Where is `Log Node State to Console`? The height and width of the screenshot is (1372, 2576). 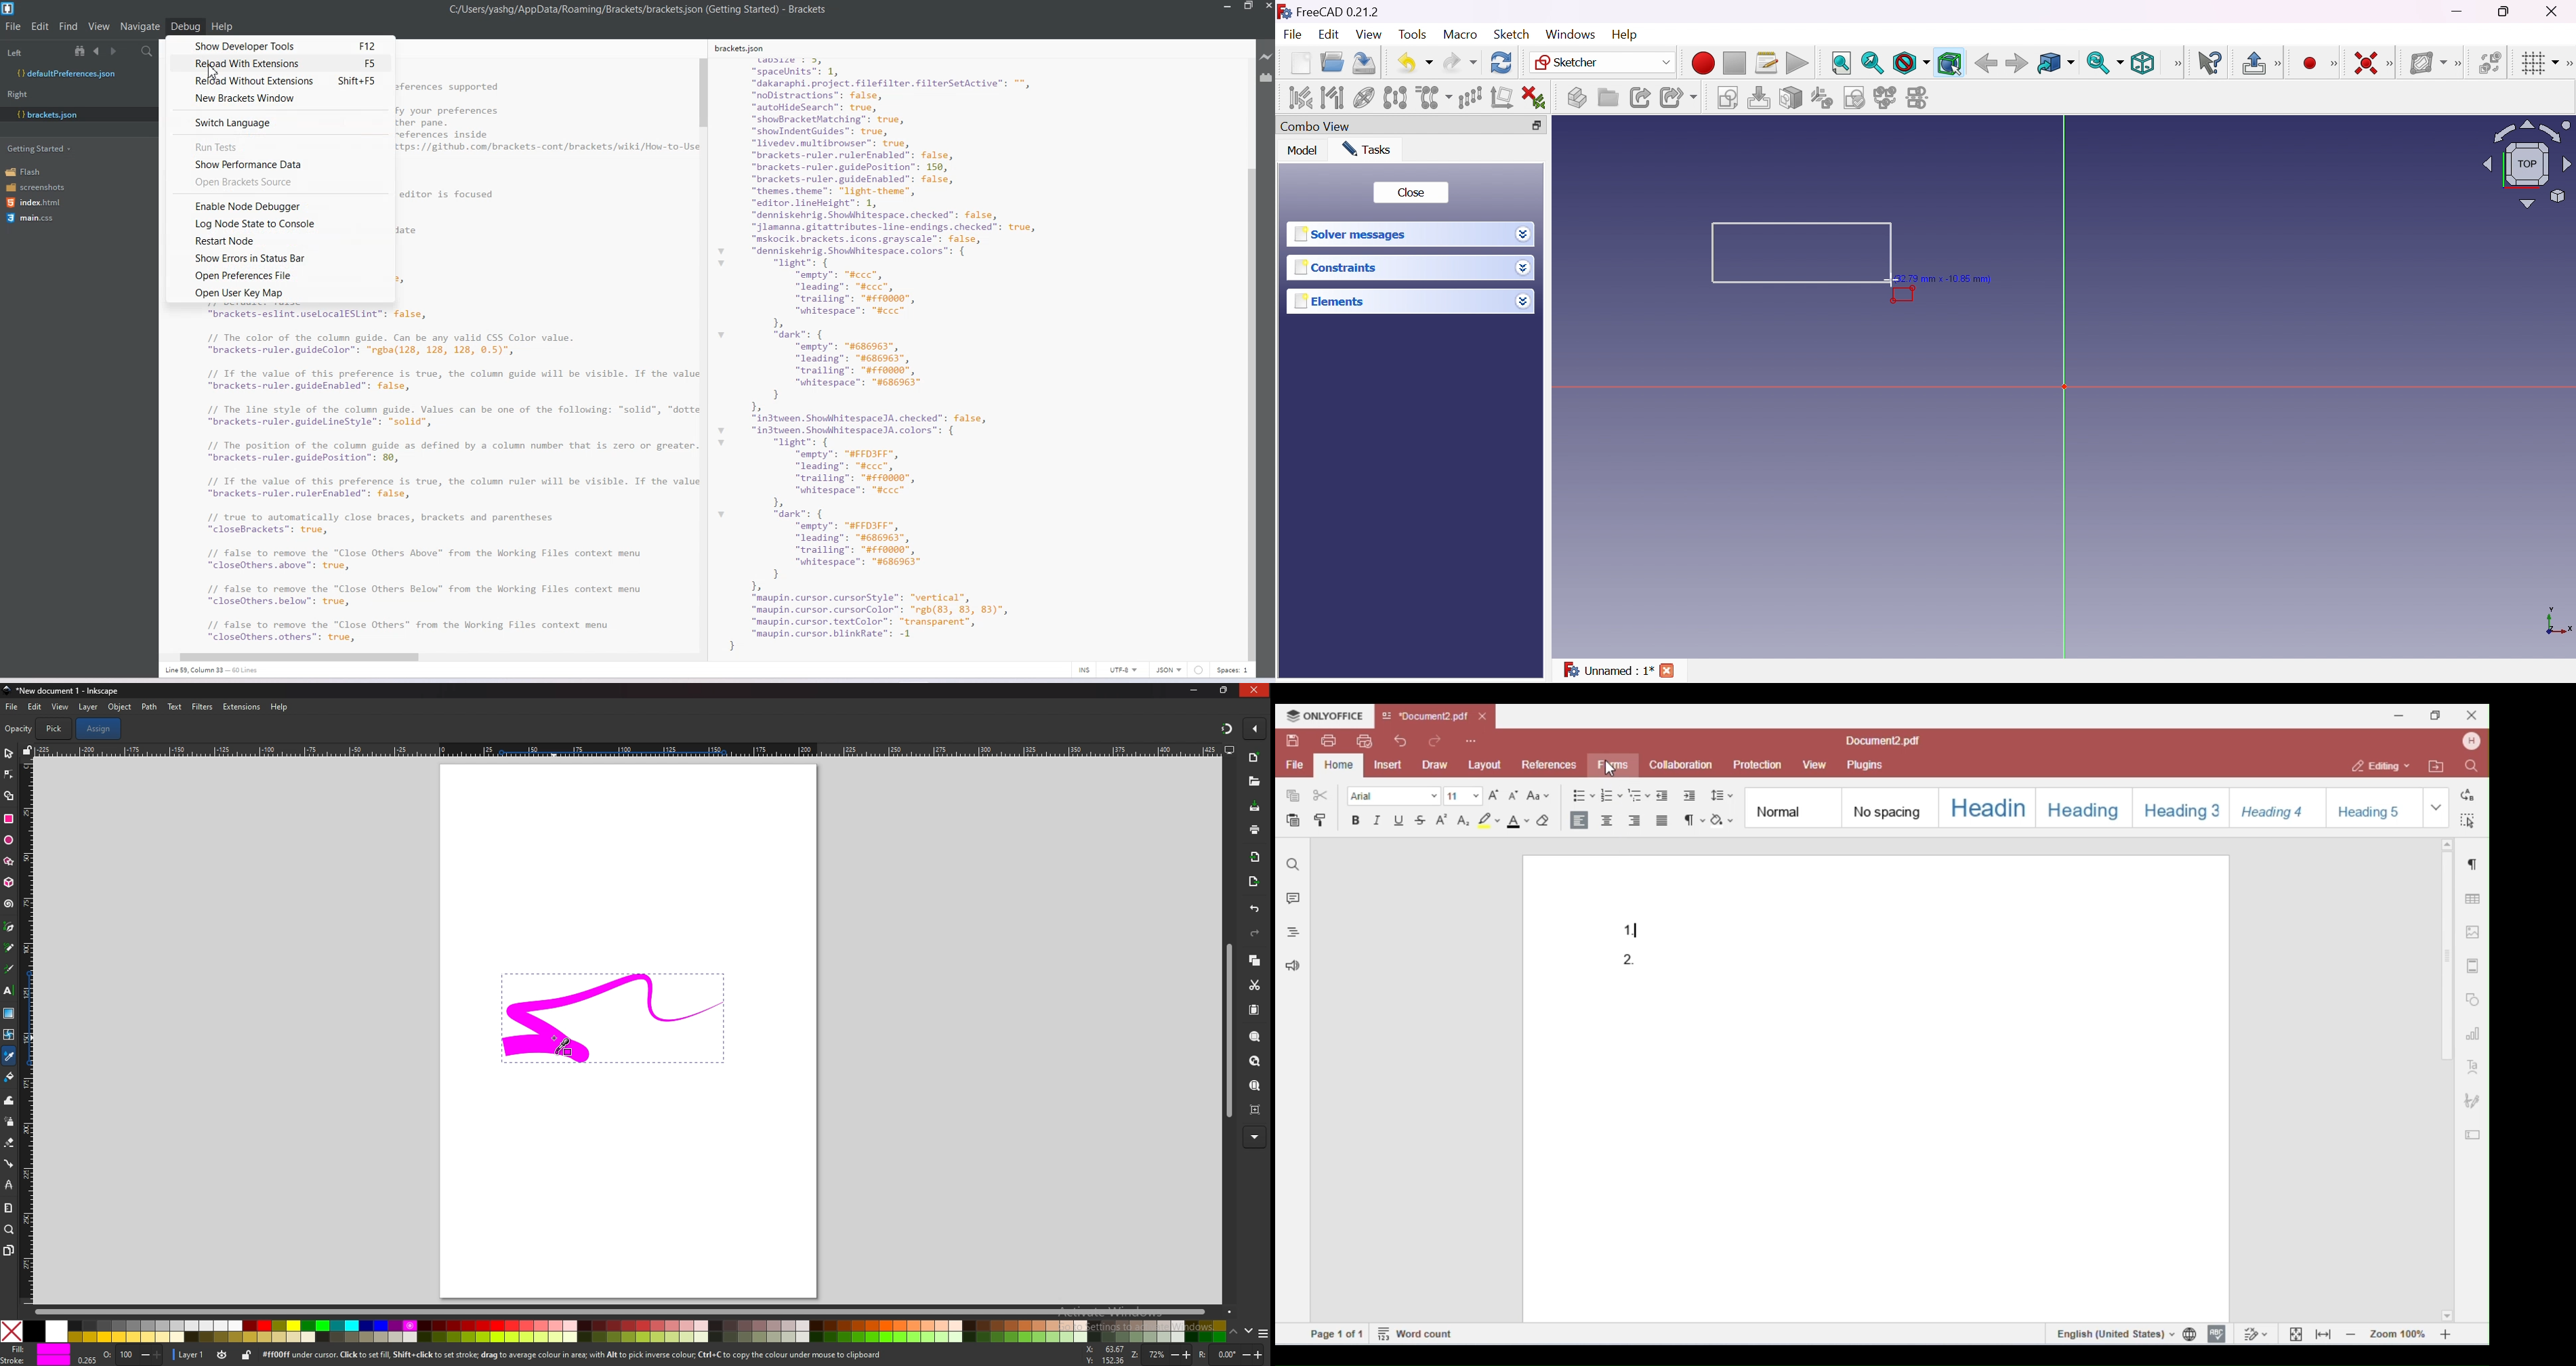 Log Node State to Console is located at coordinates (278, 223).